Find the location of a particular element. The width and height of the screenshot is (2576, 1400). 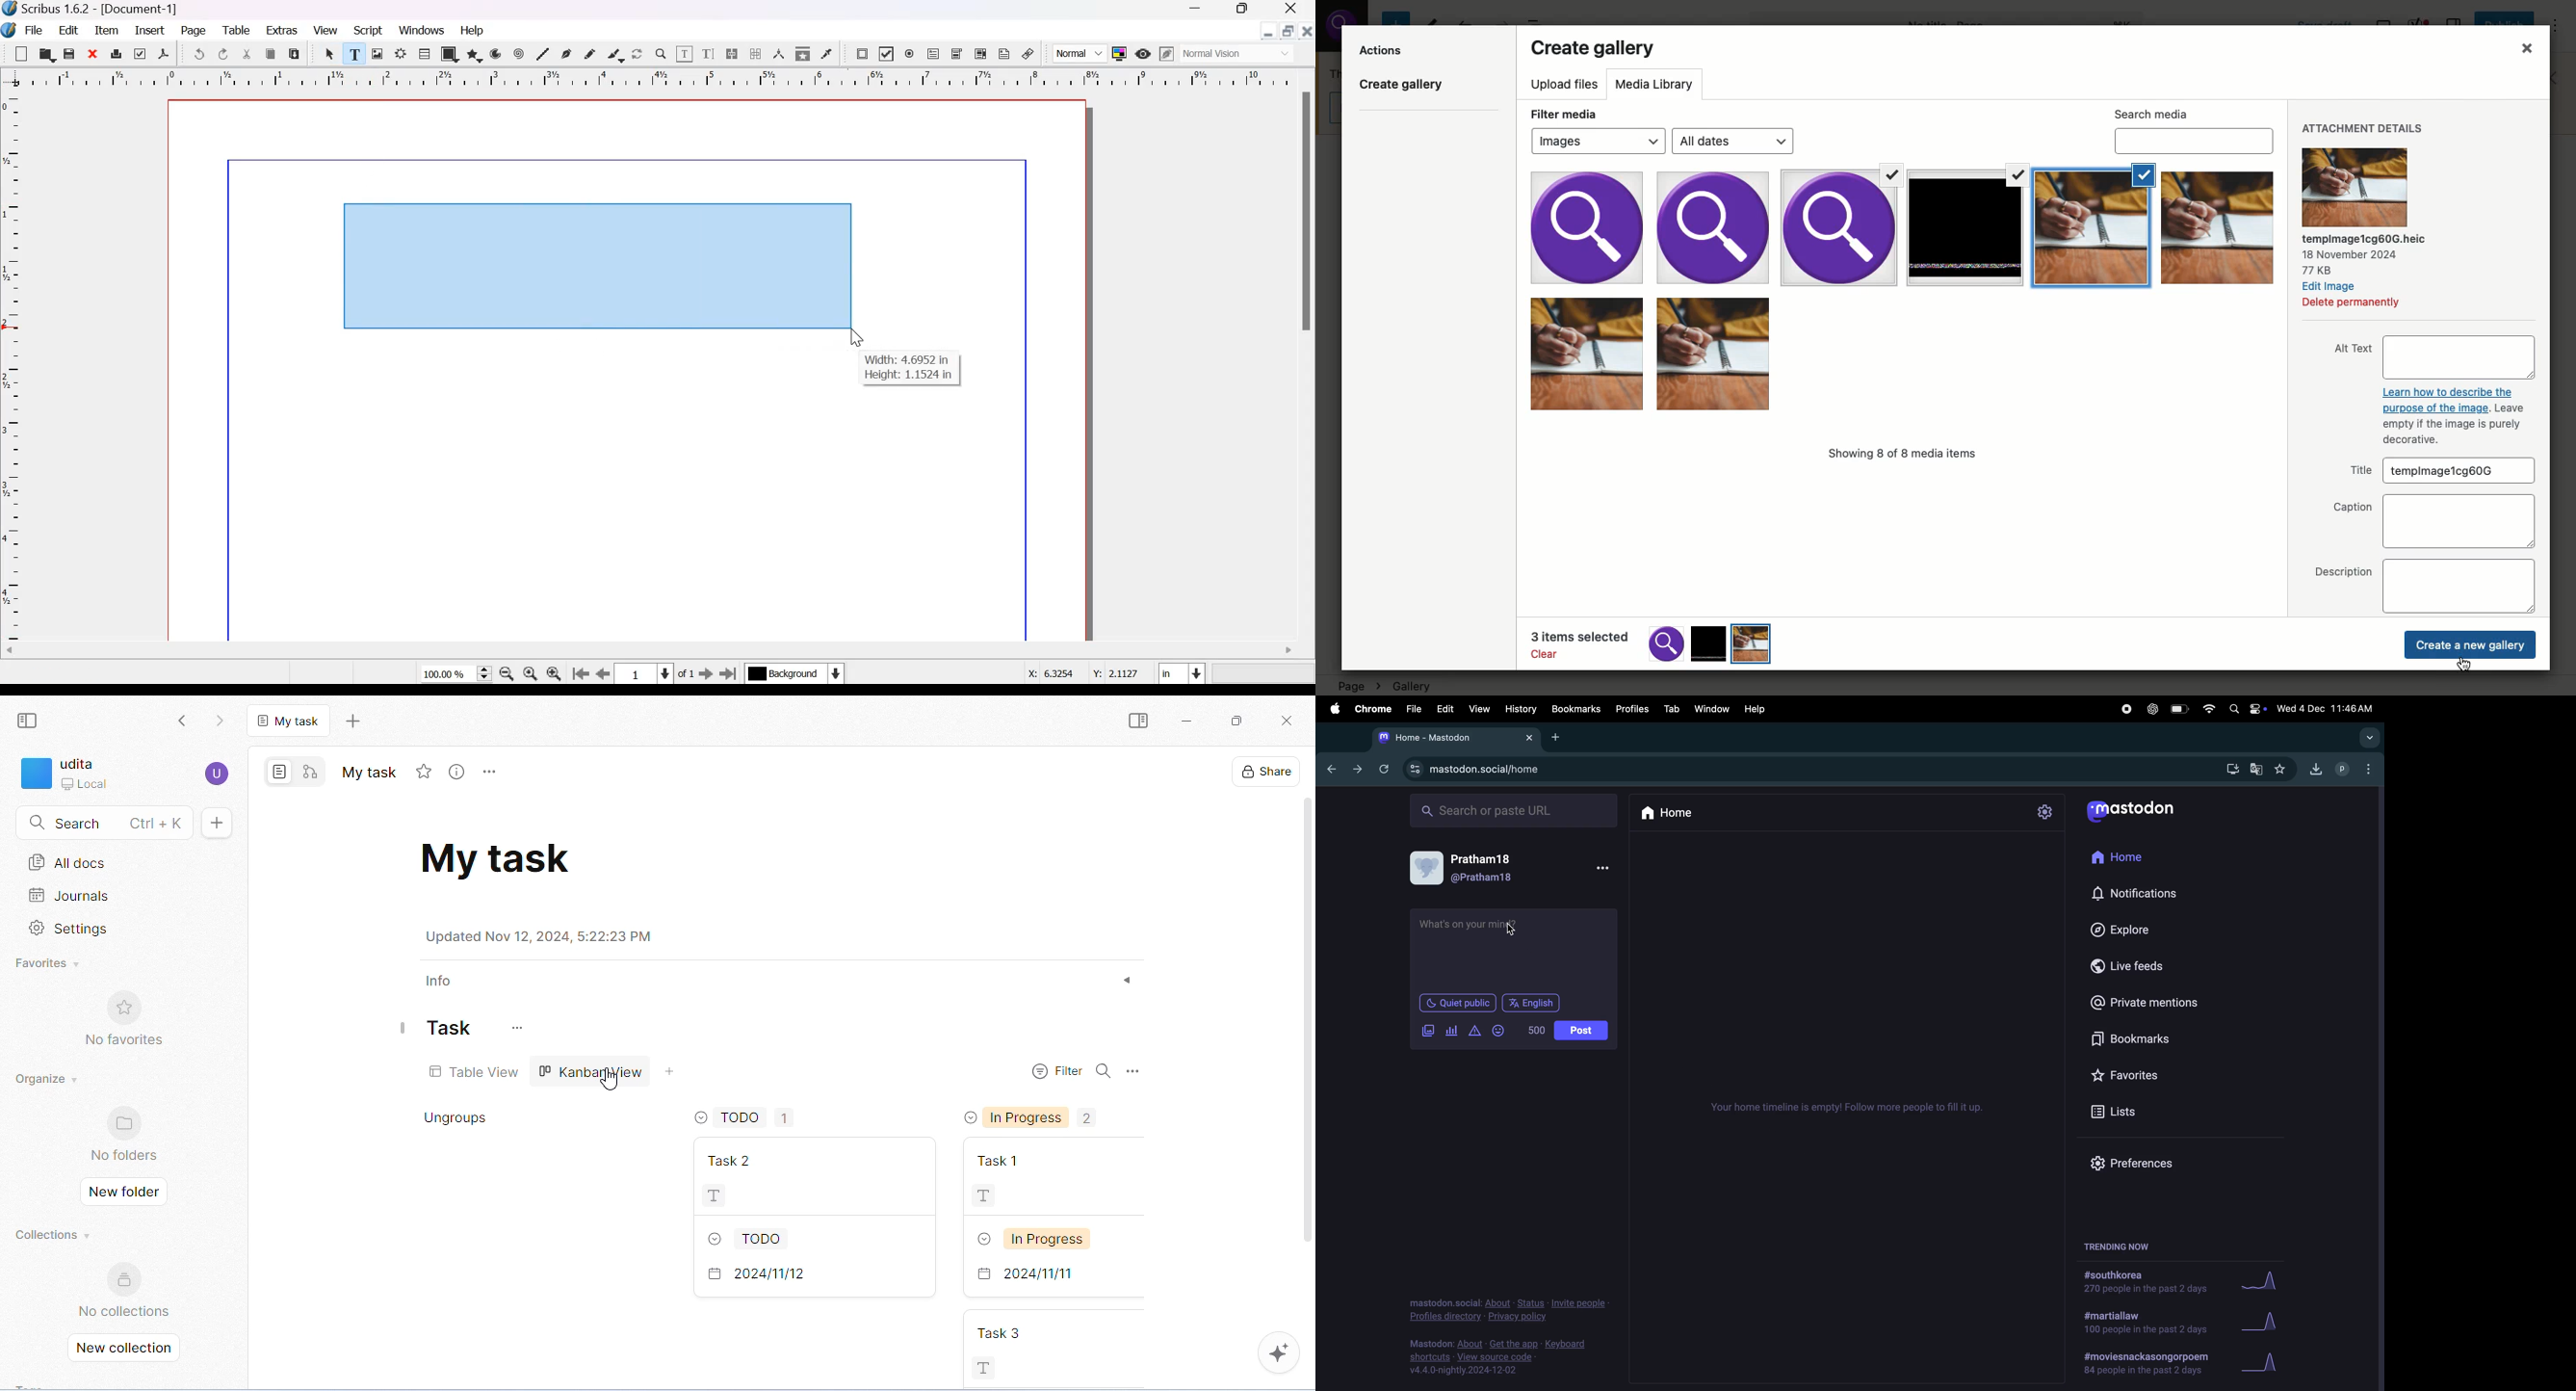

View is located at coordinates (1479, 709).